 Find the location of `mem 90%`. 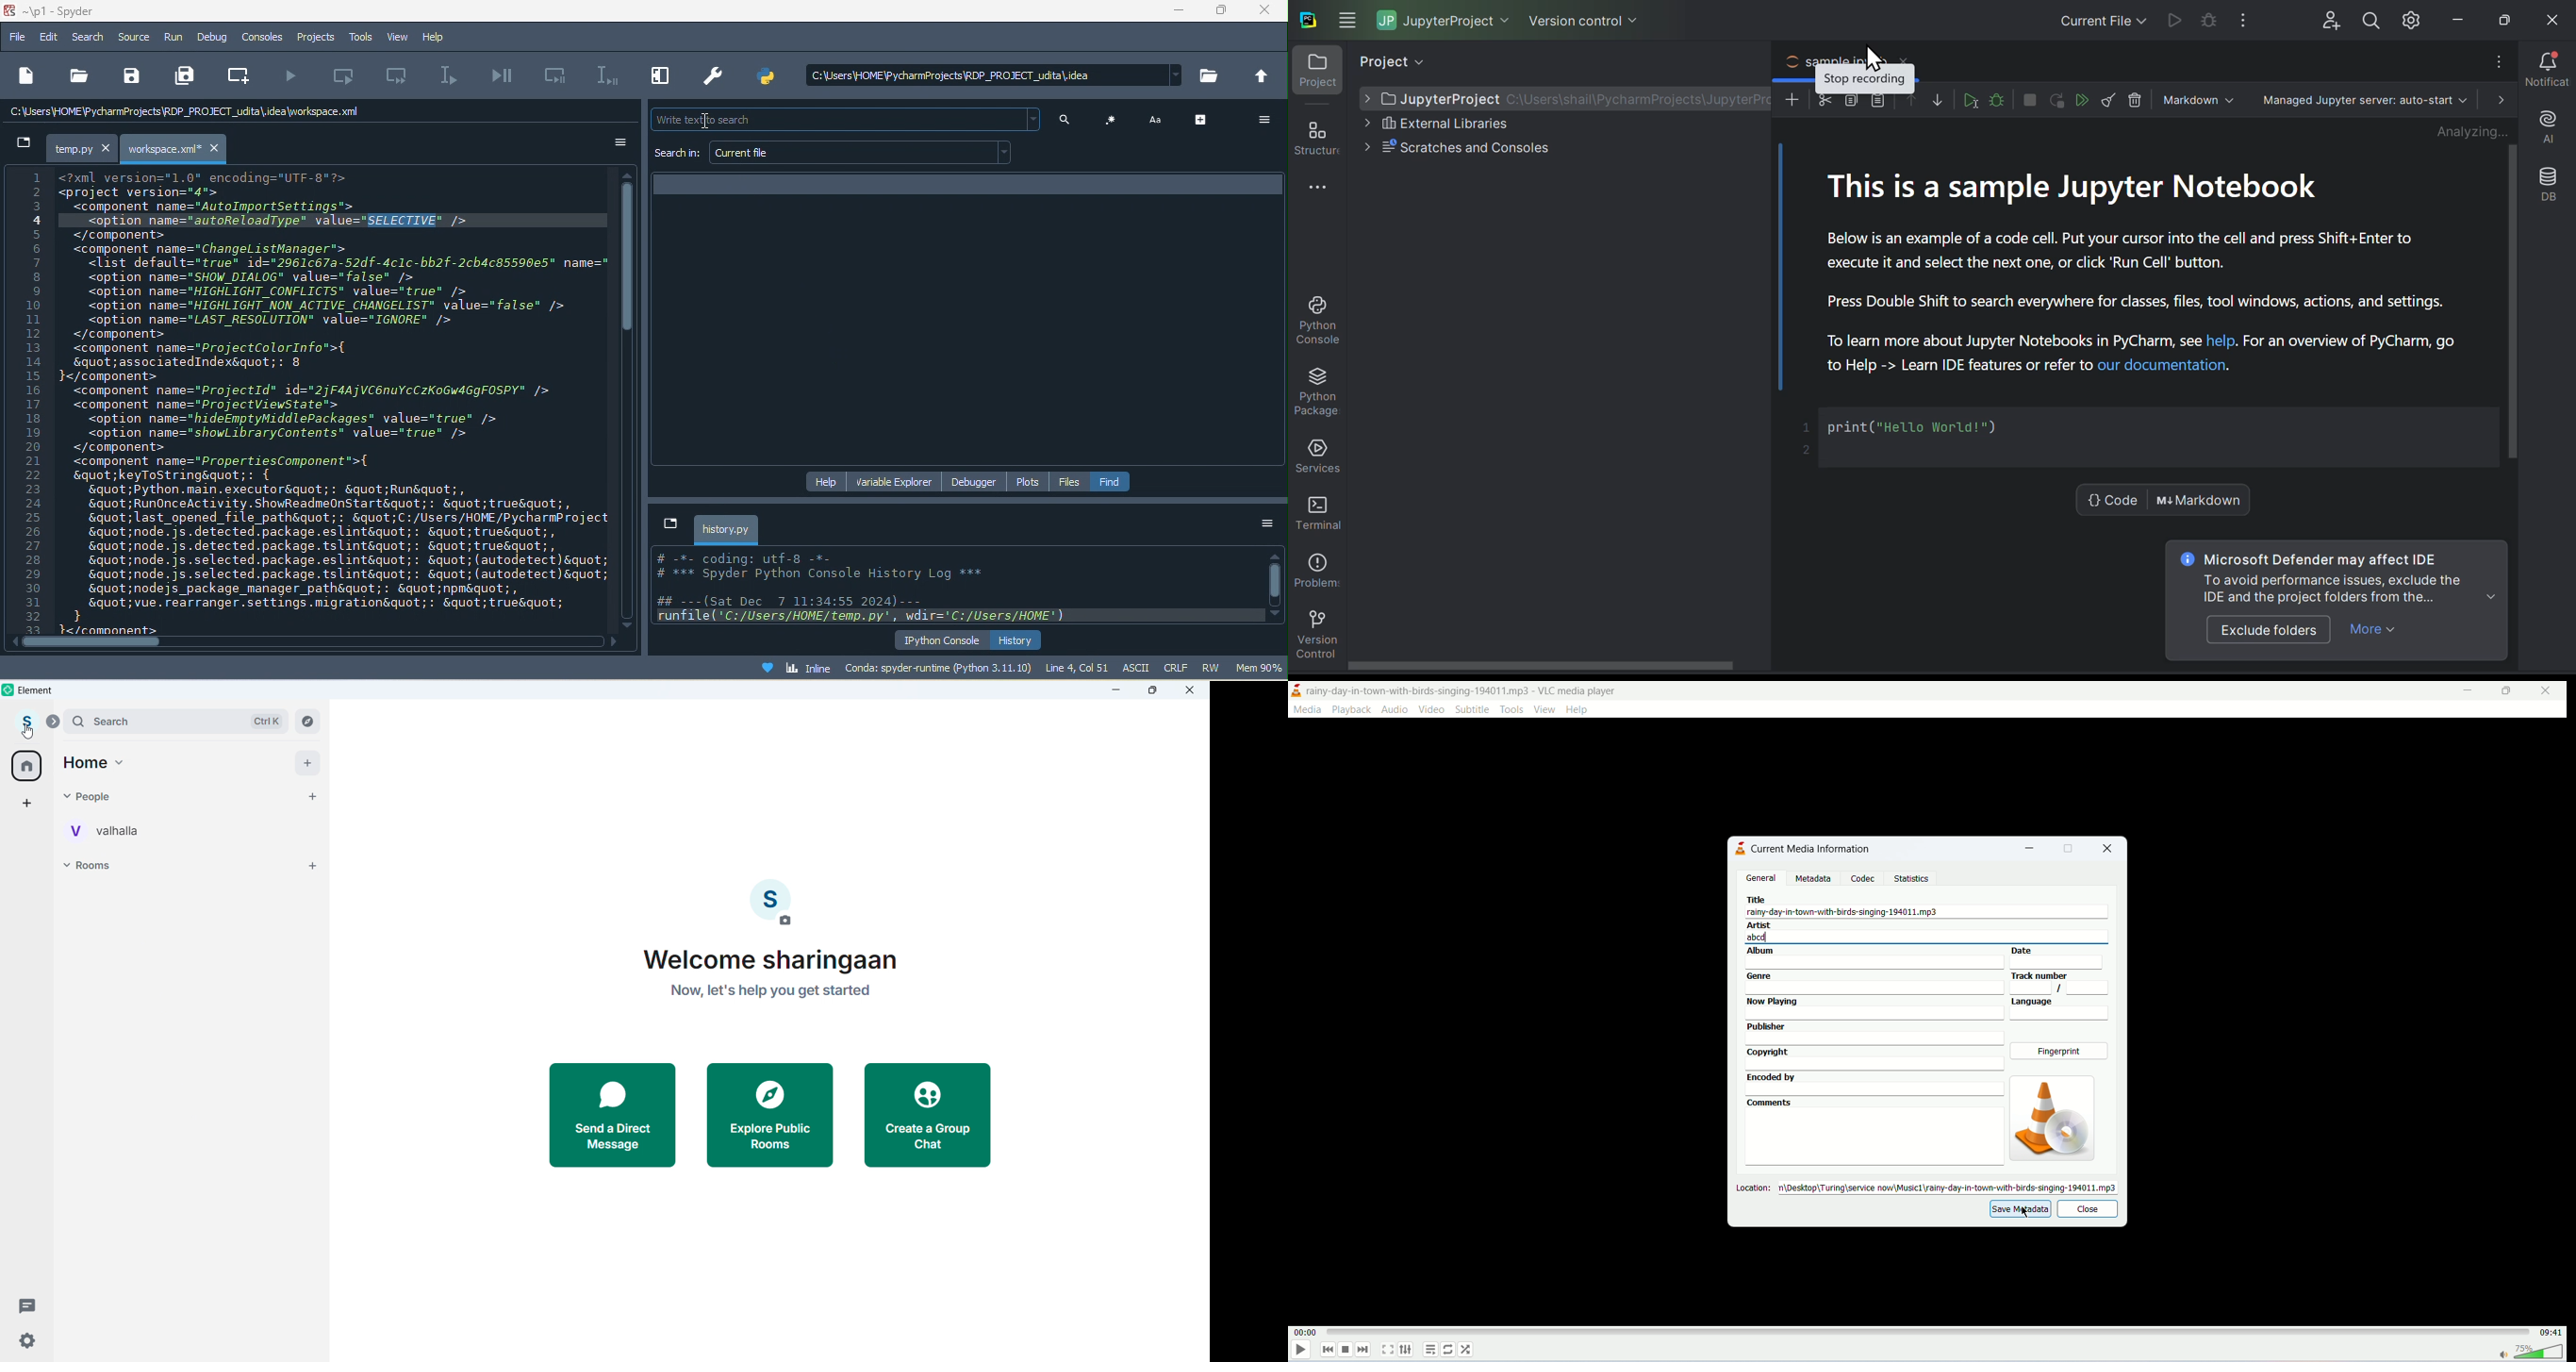

mem 90% is located at coordinates (1260, 667).